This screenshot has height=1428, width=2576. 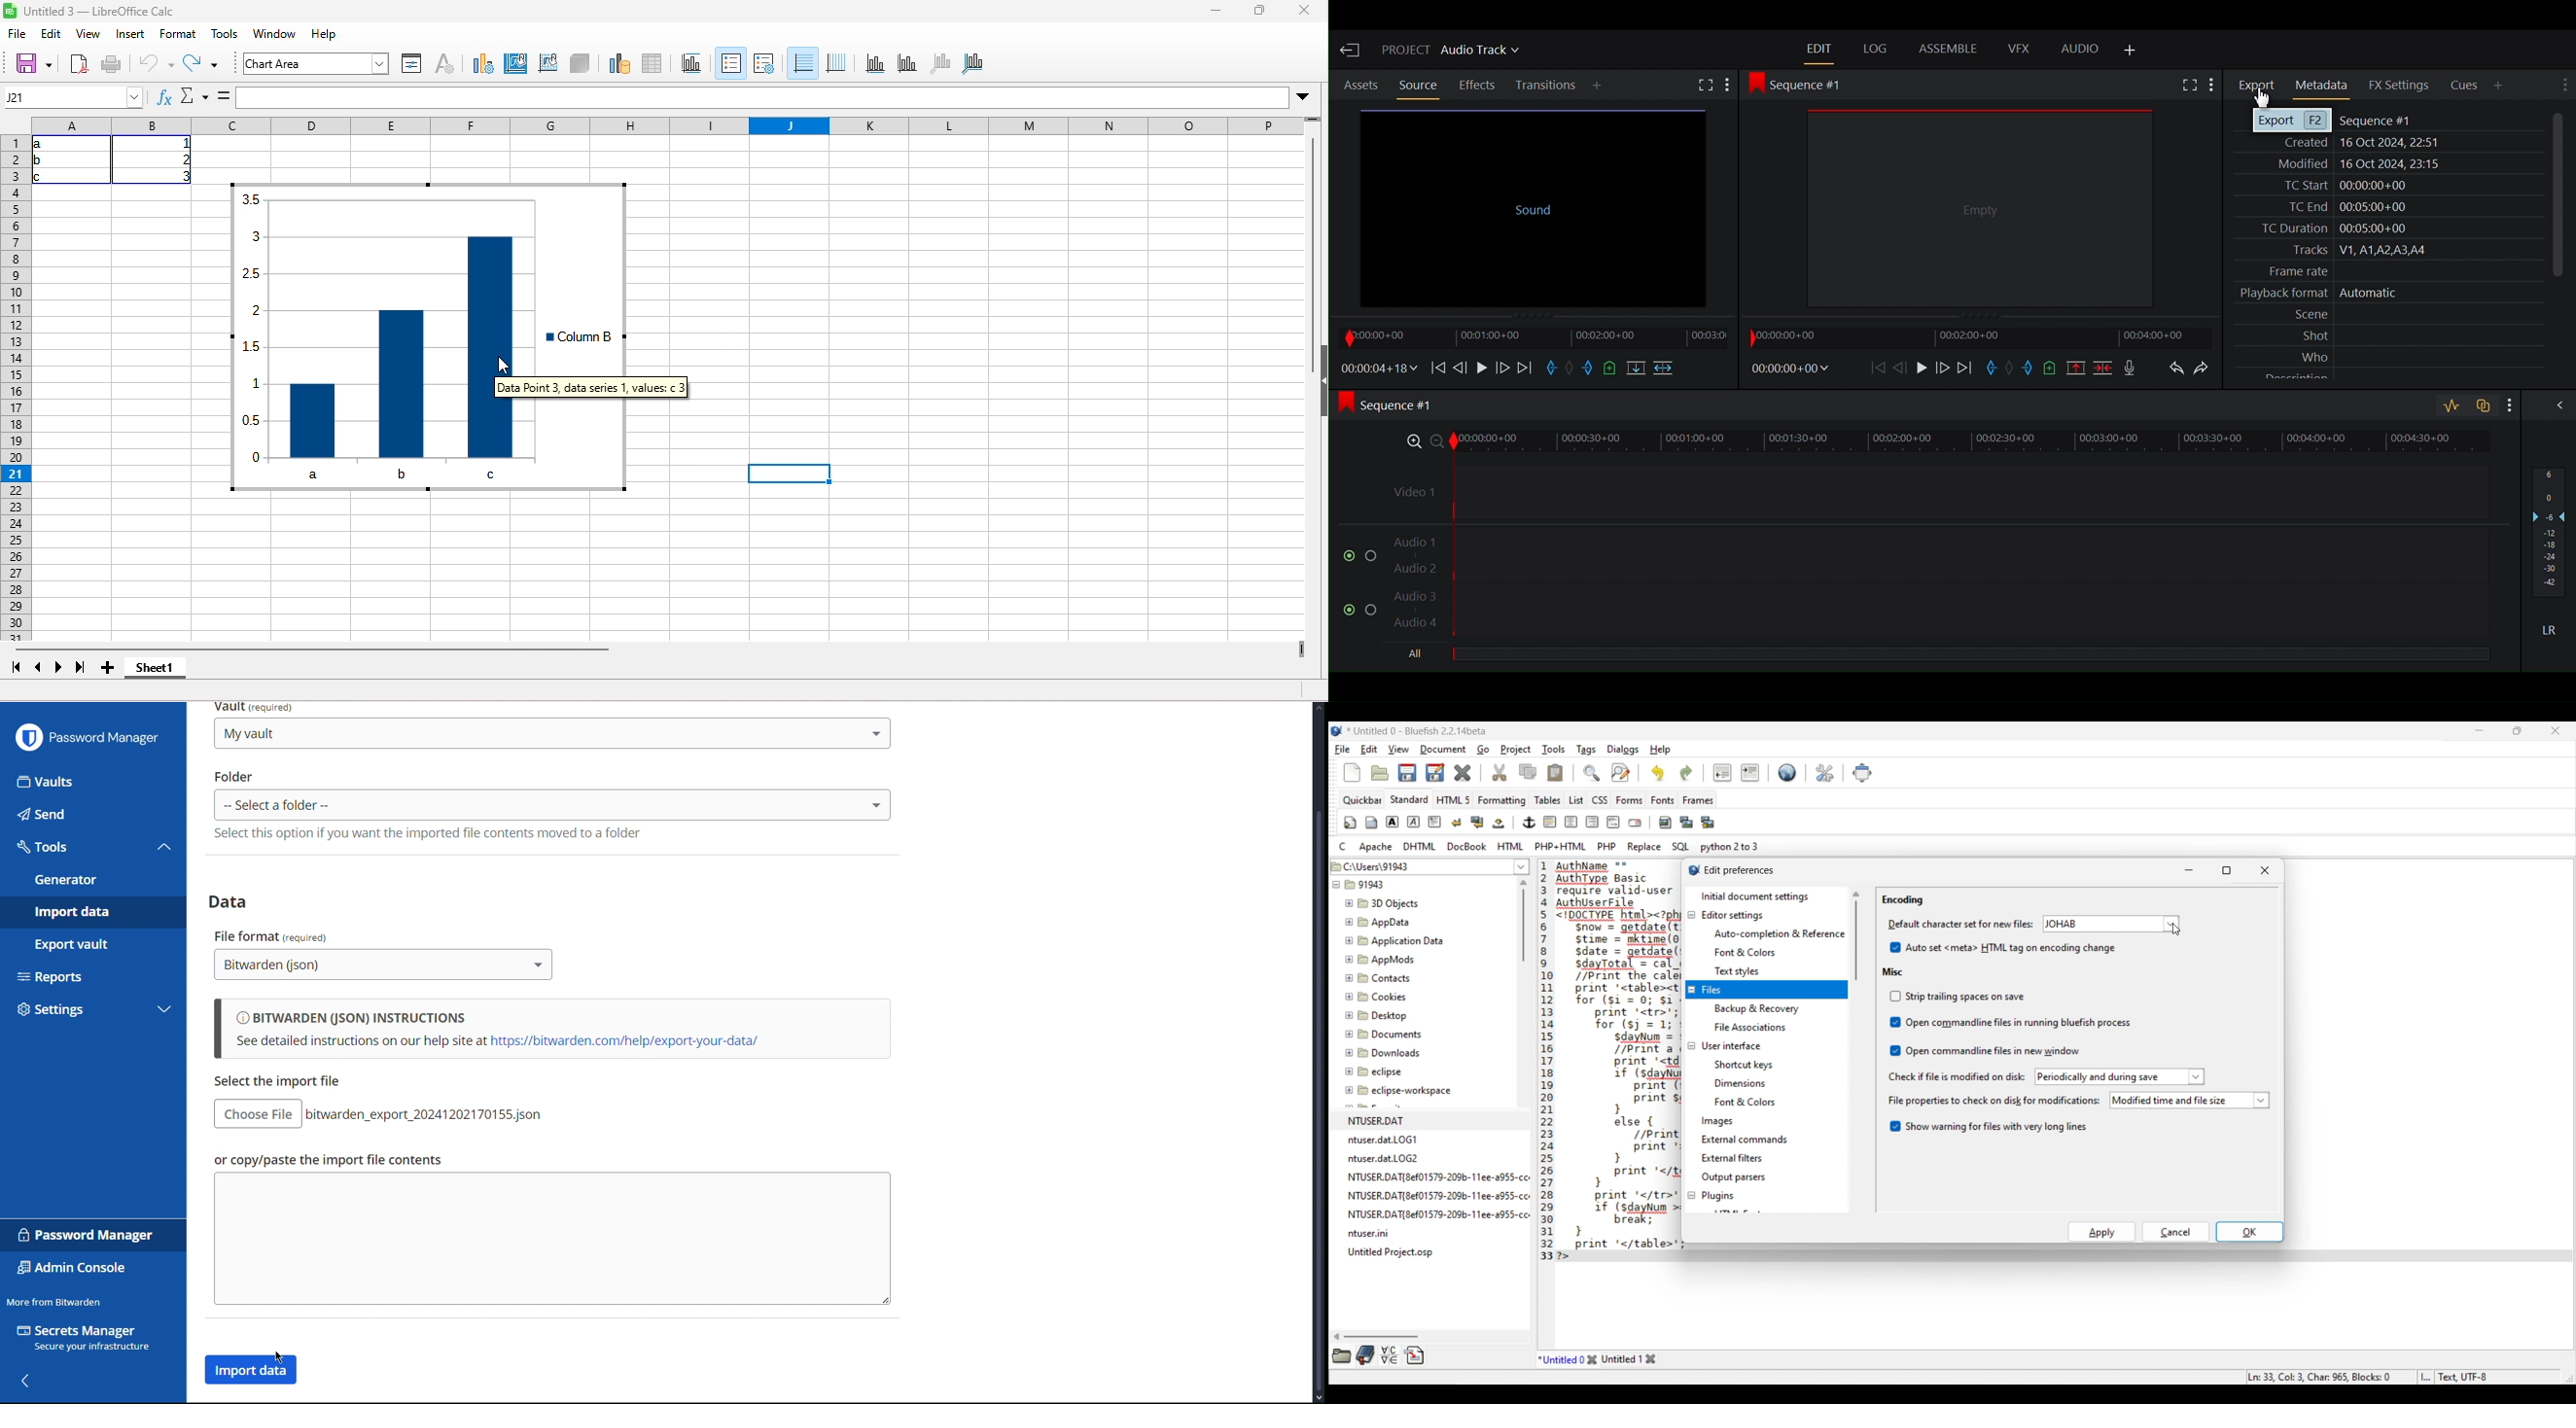 What do you see at coordinates (92, 912) in the screenshot?
I see `Import data` at bounding box center [92, 912].